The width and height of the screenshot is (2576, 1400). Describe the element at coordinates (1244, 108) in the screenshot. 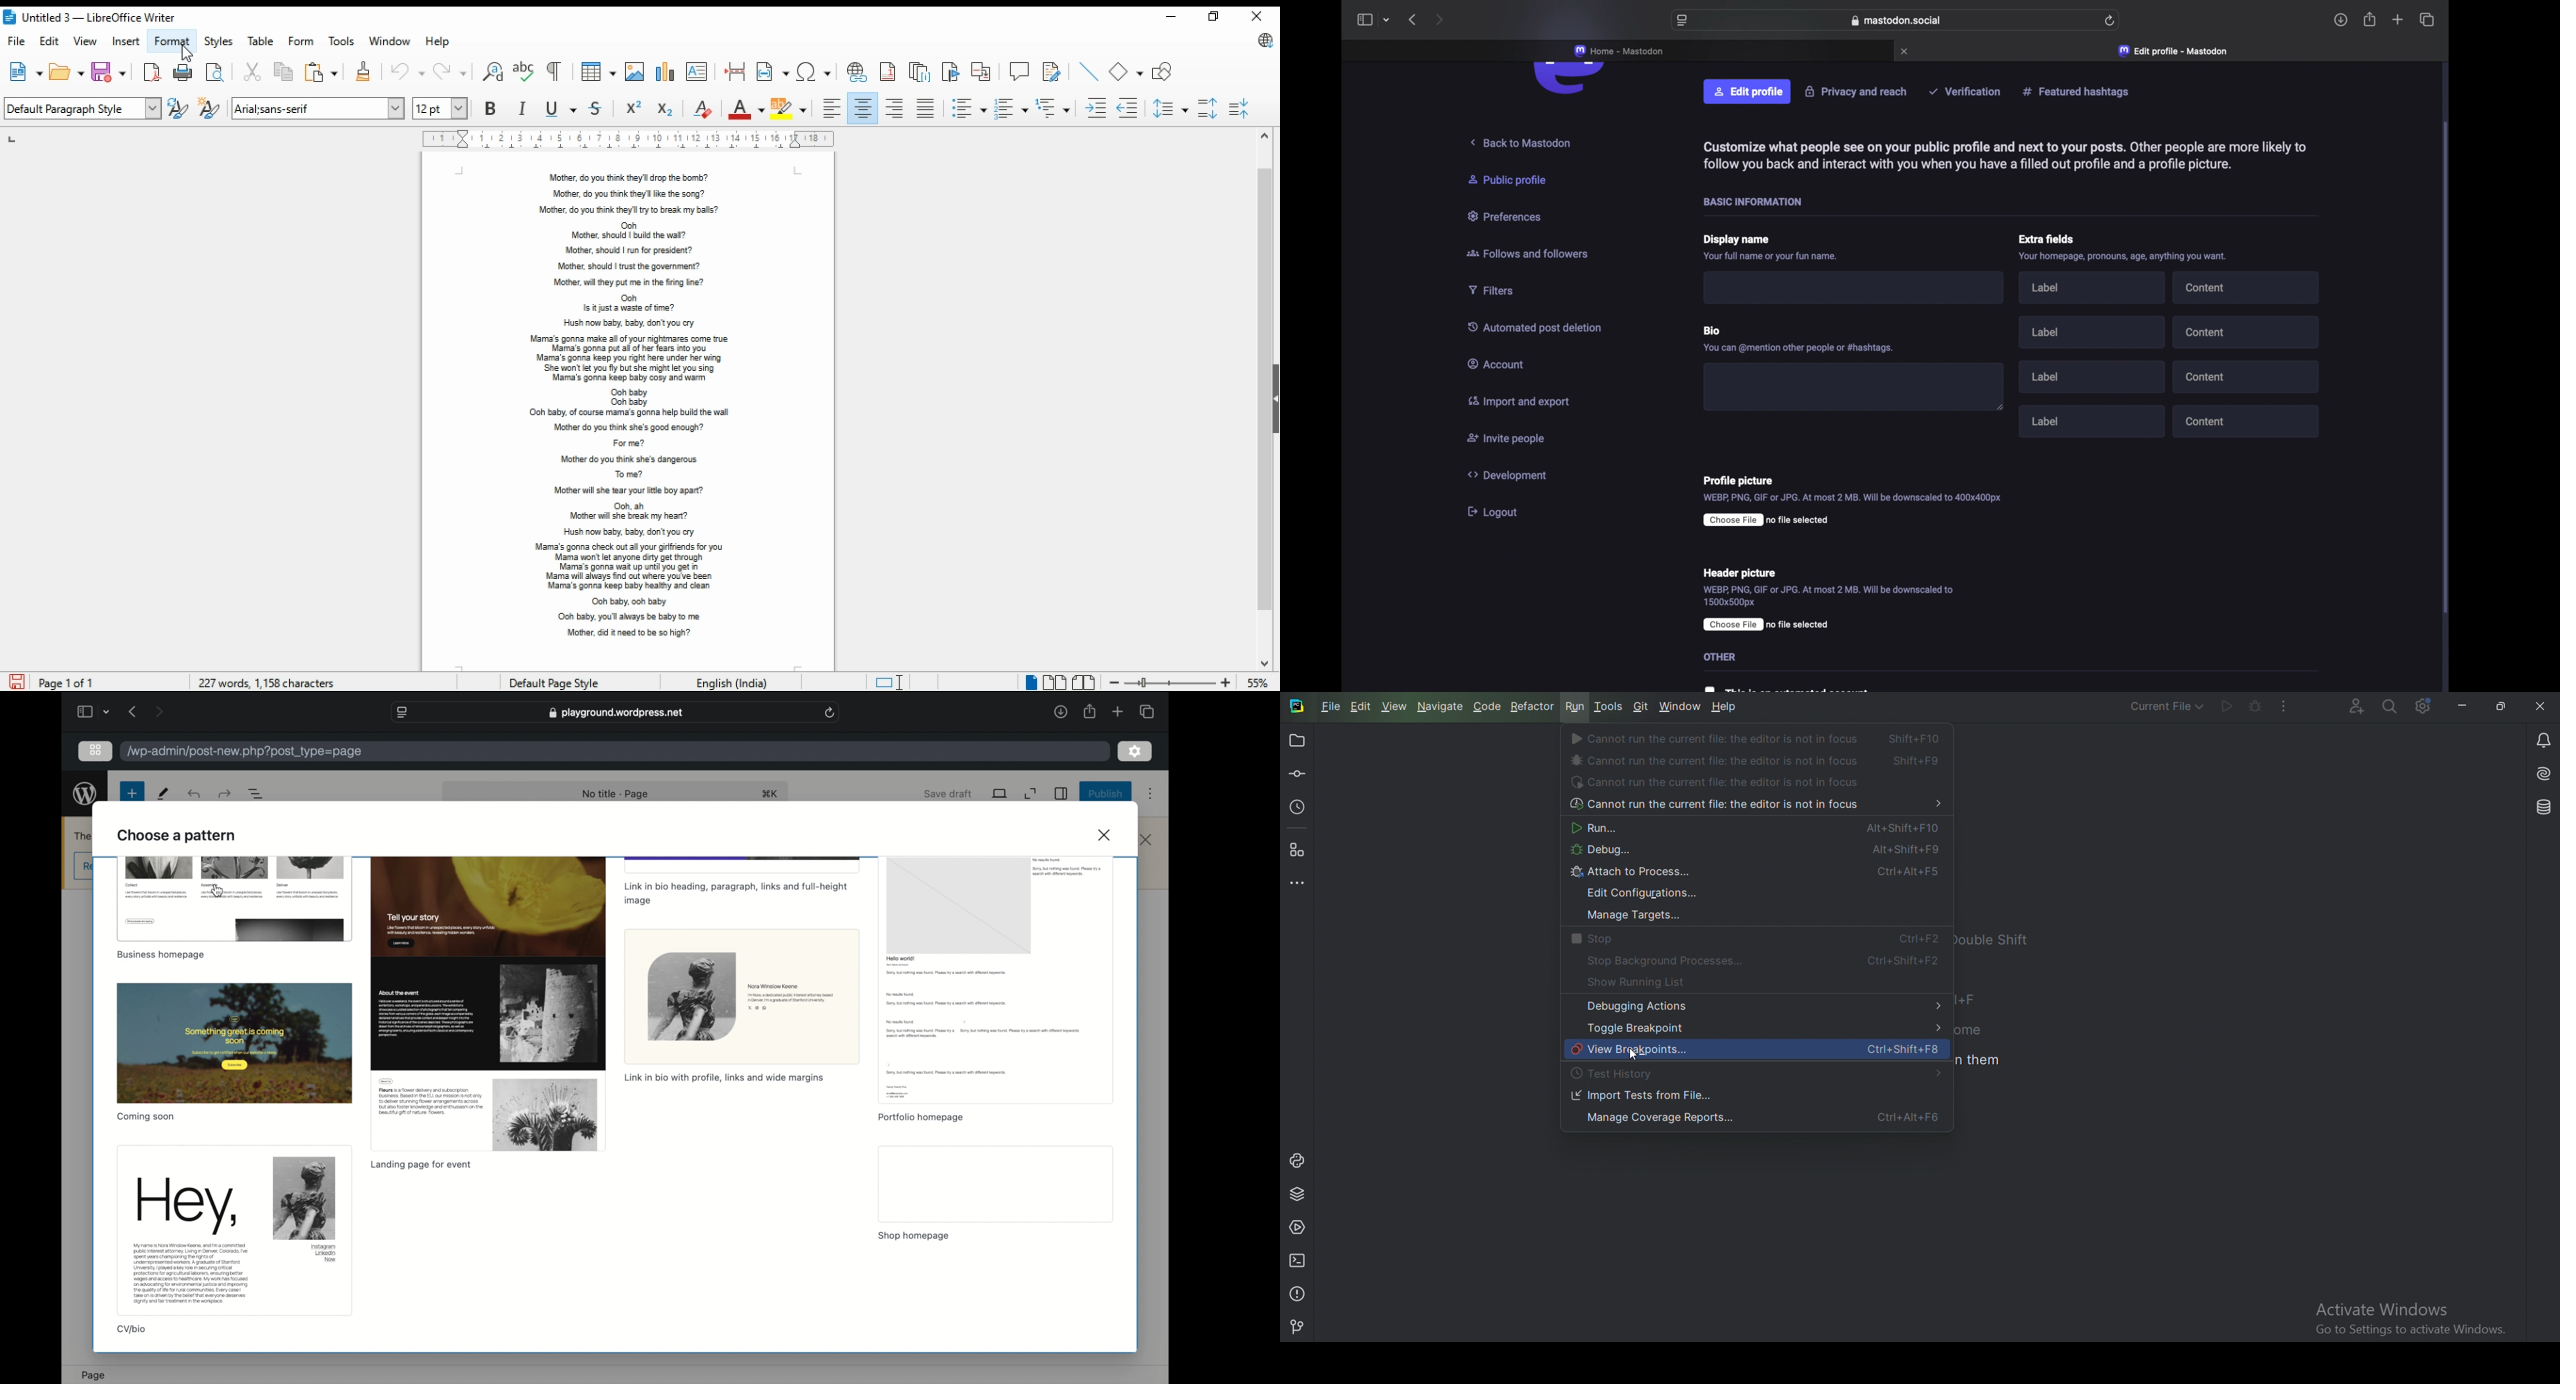

I see `decrease paragraph spacing` at that location.